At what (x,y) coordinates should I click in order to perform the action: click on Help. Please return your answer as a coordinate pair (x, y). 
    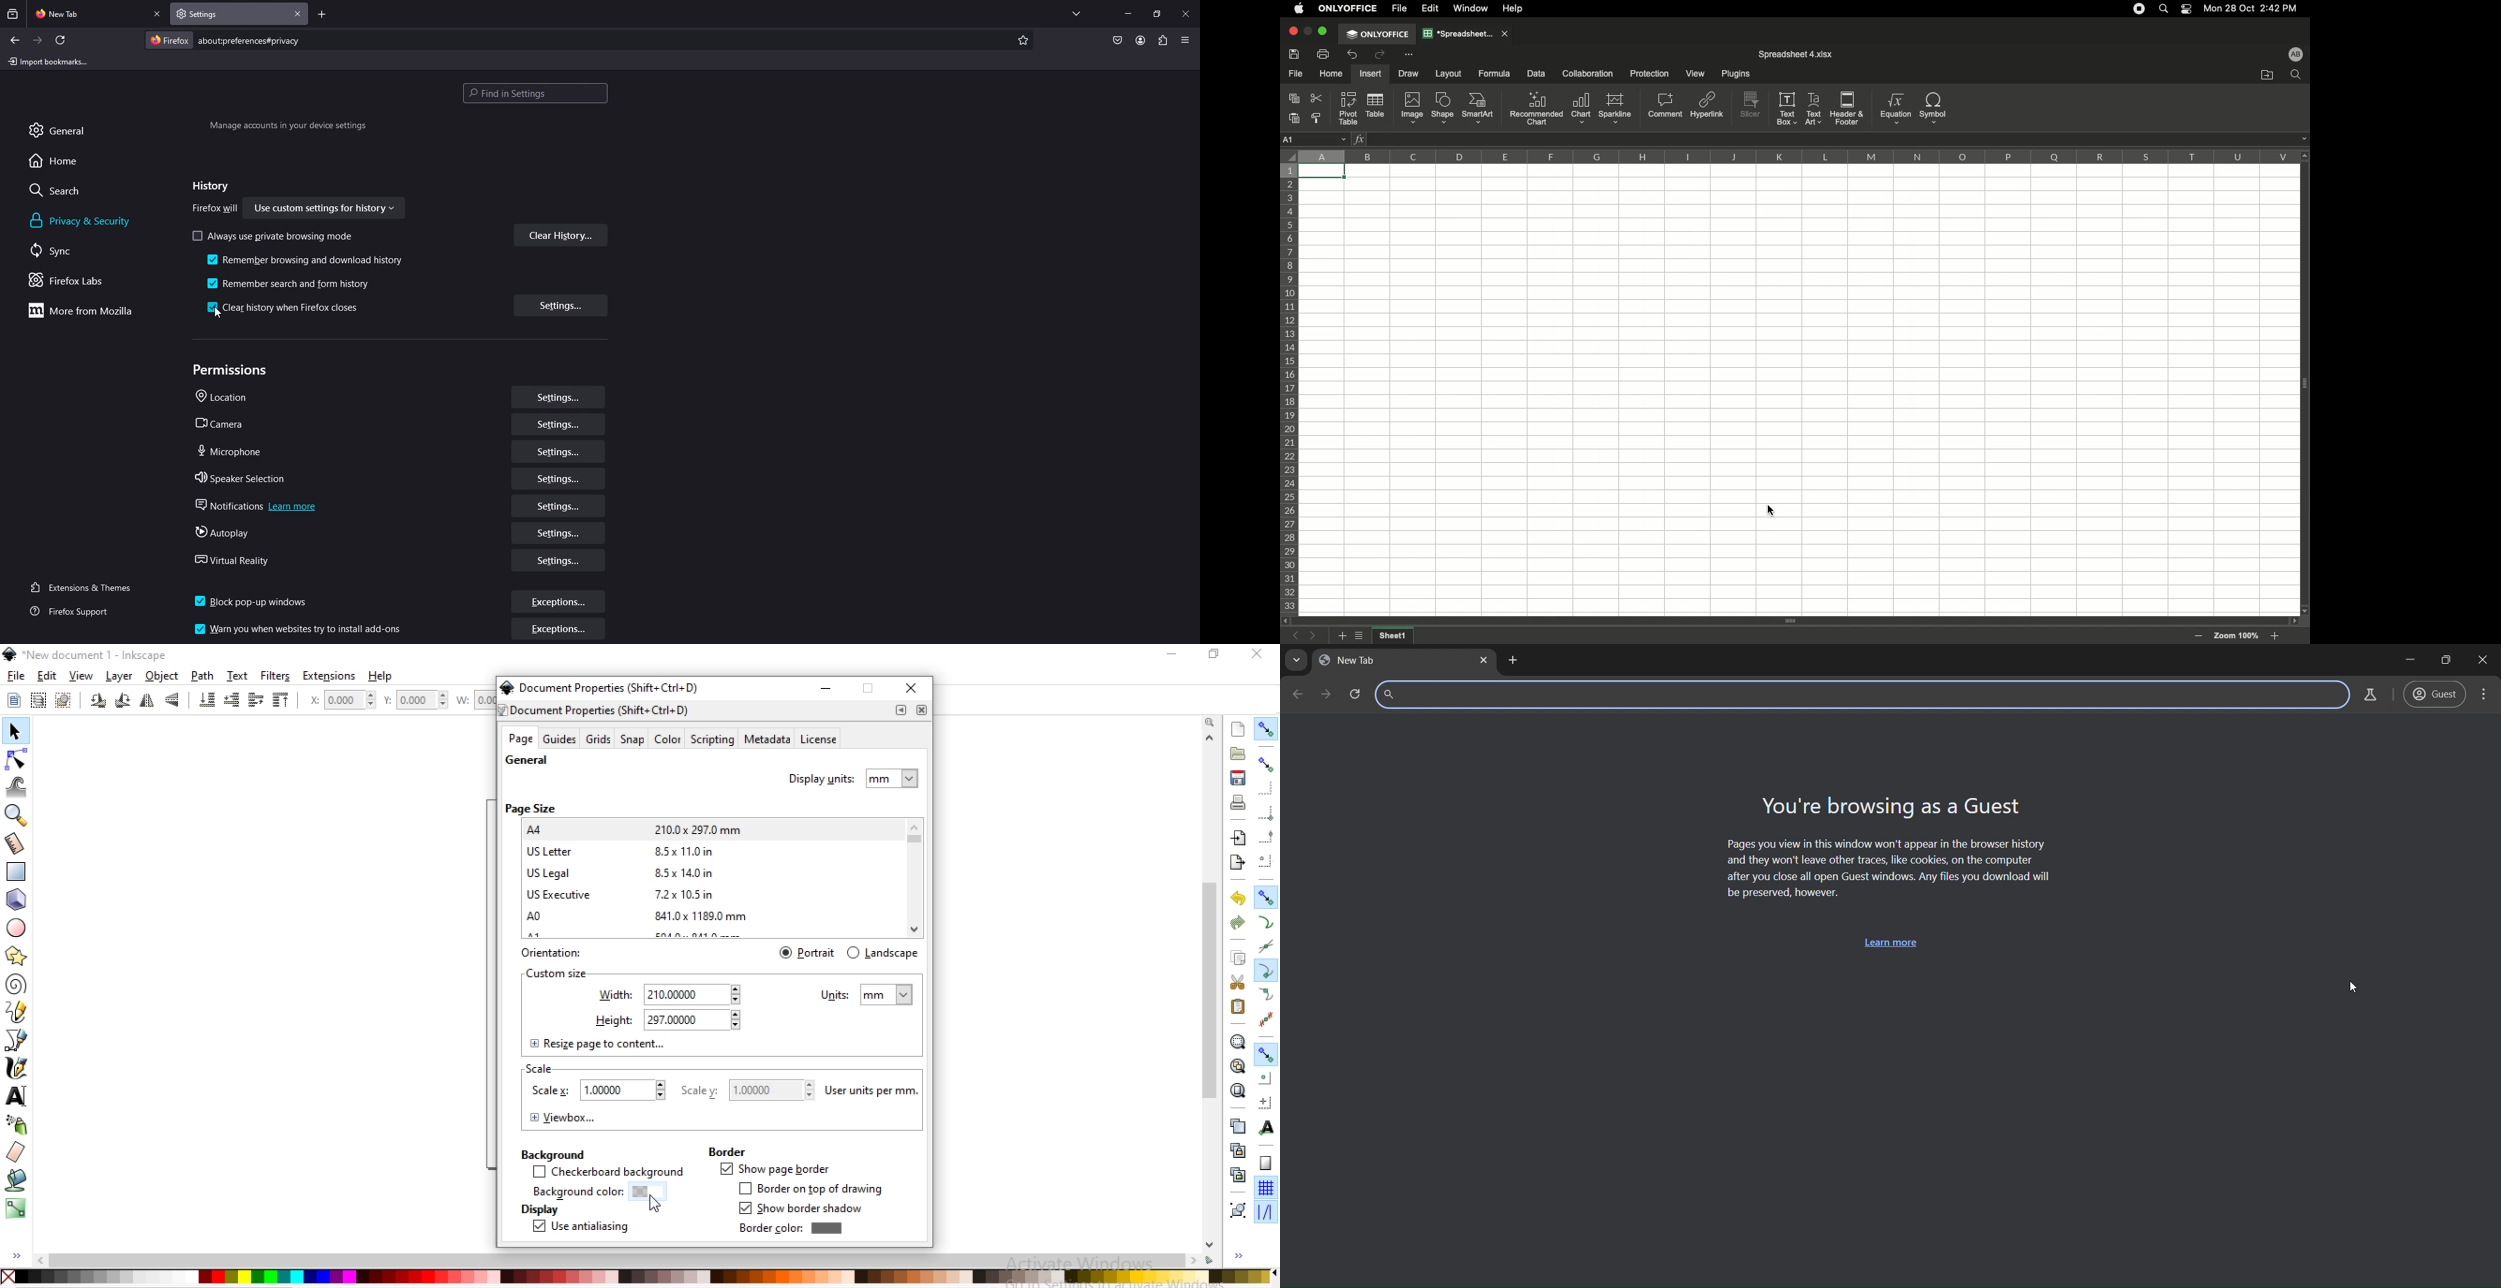
    Looking at the image, I should click on (1515, 9).